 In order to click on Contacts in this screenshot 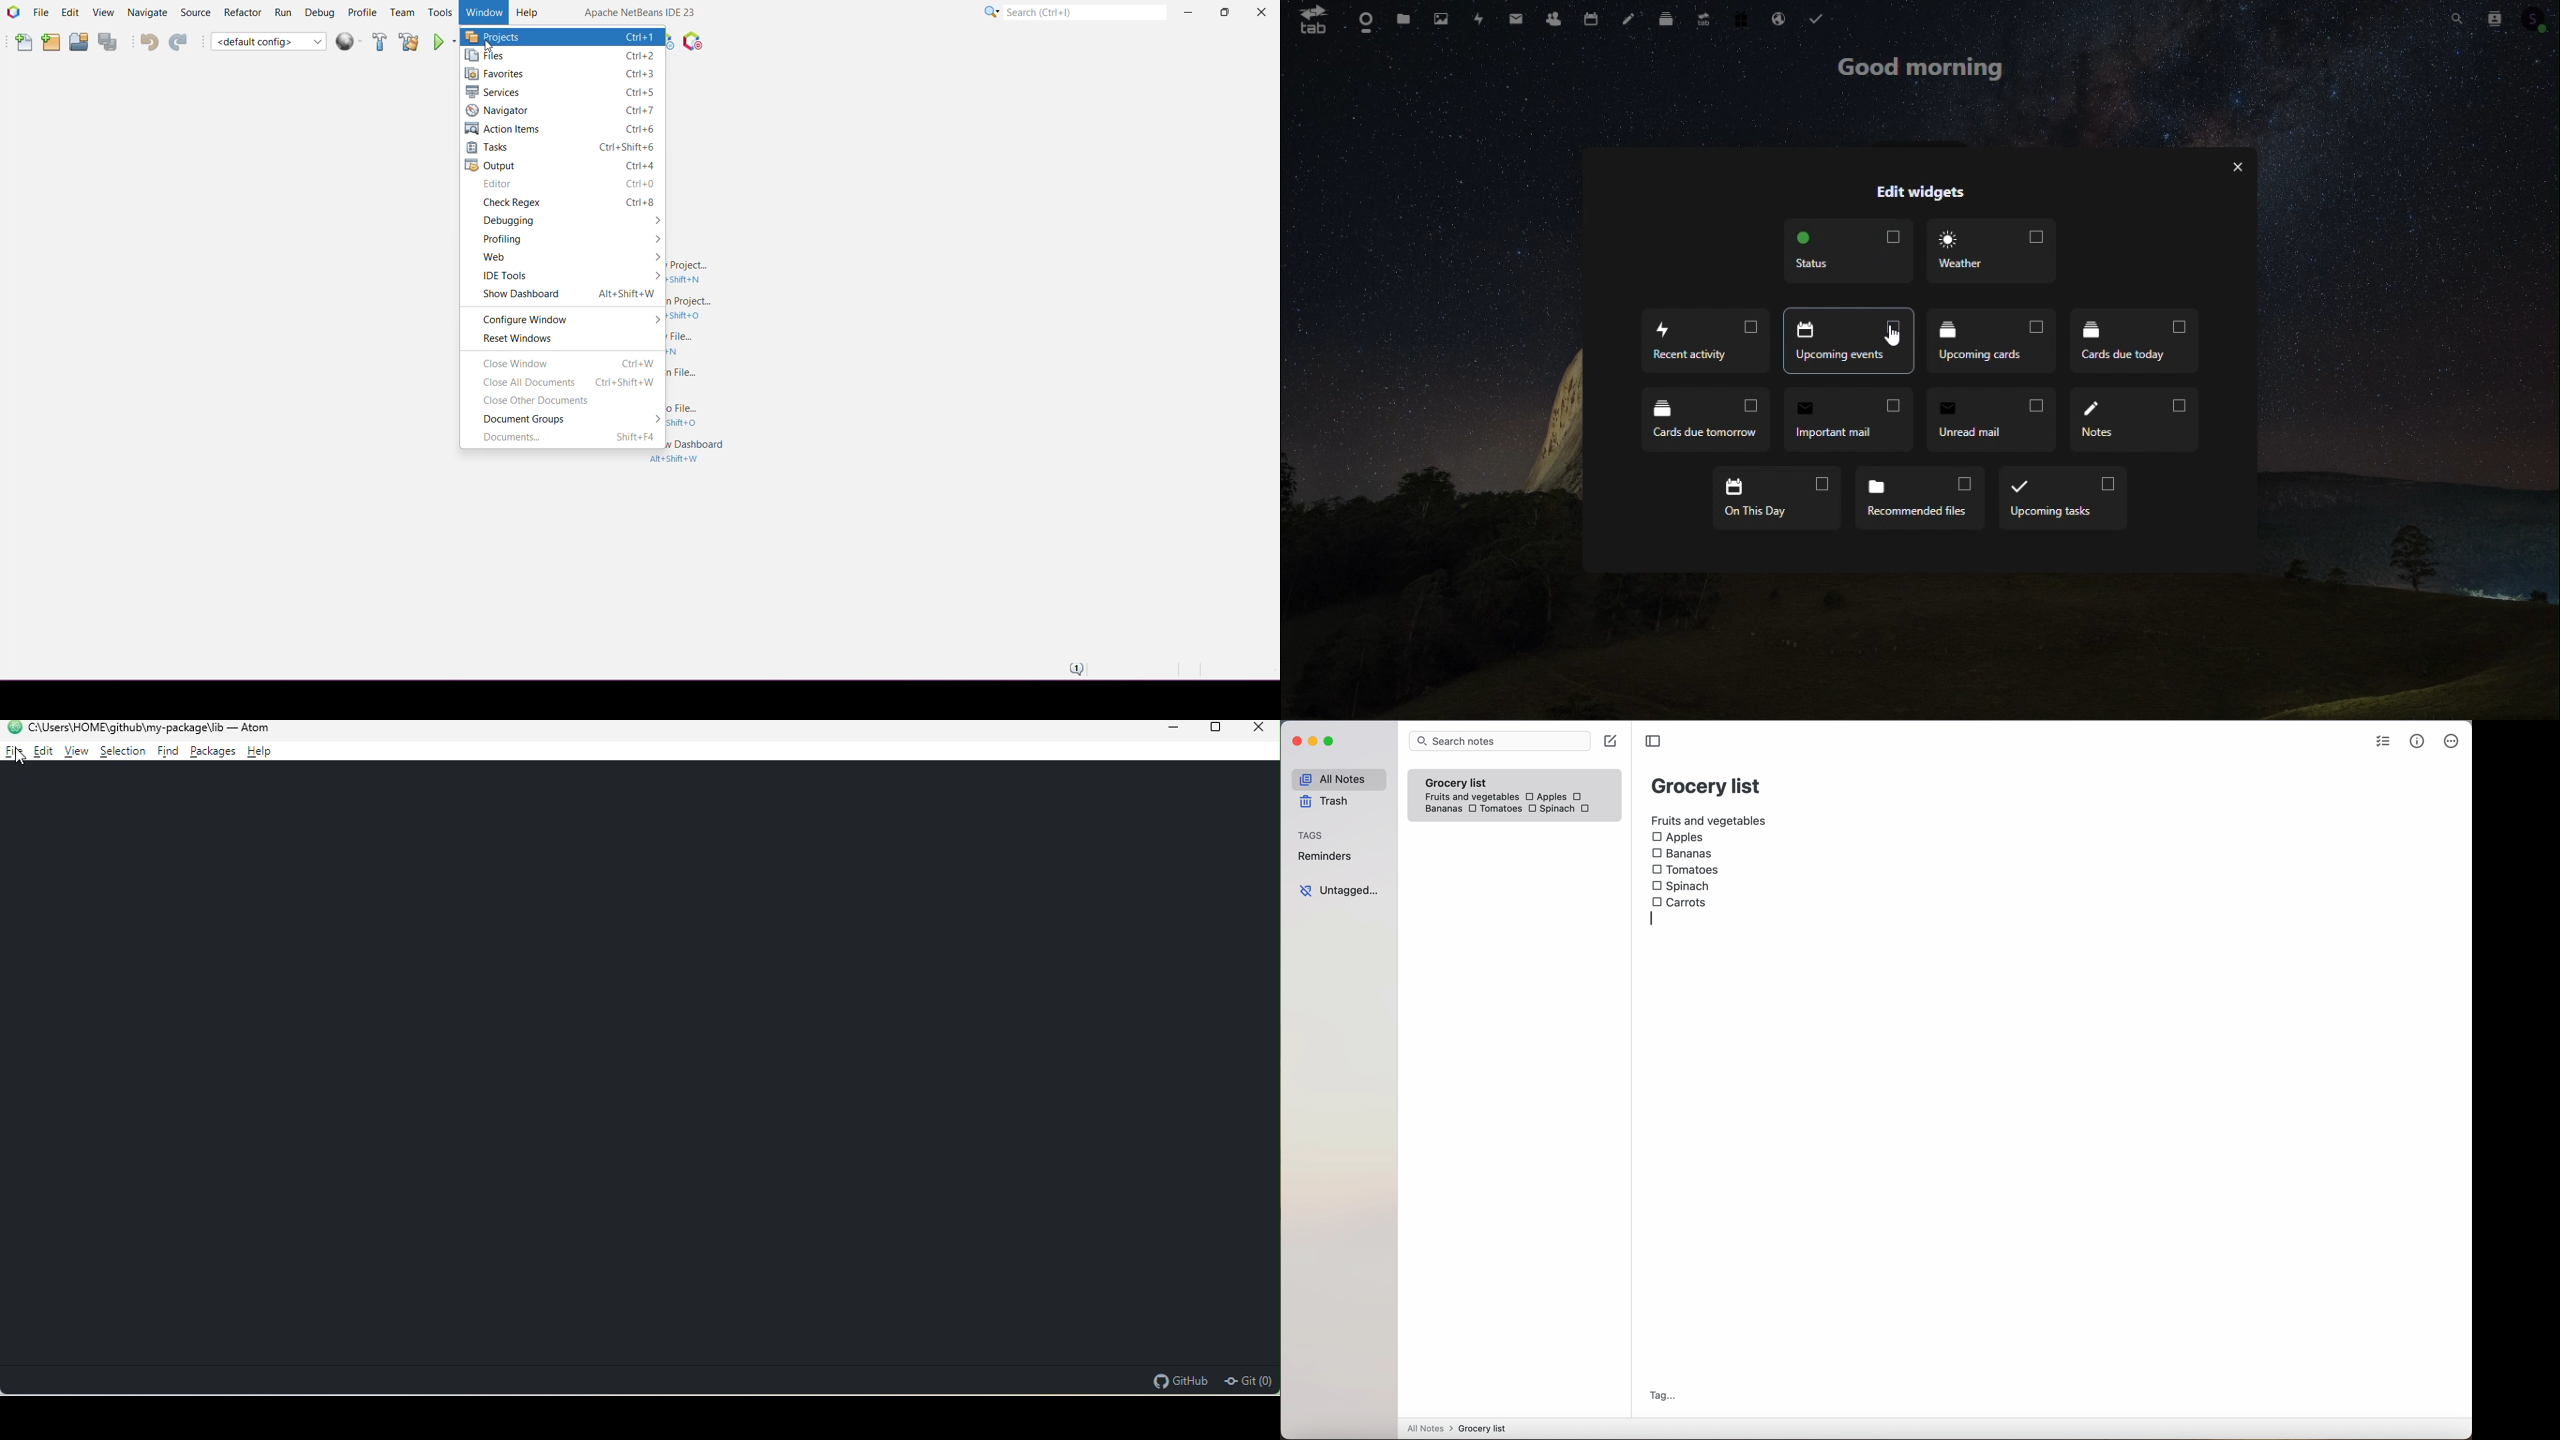, I will do `click(1558, 15)`.